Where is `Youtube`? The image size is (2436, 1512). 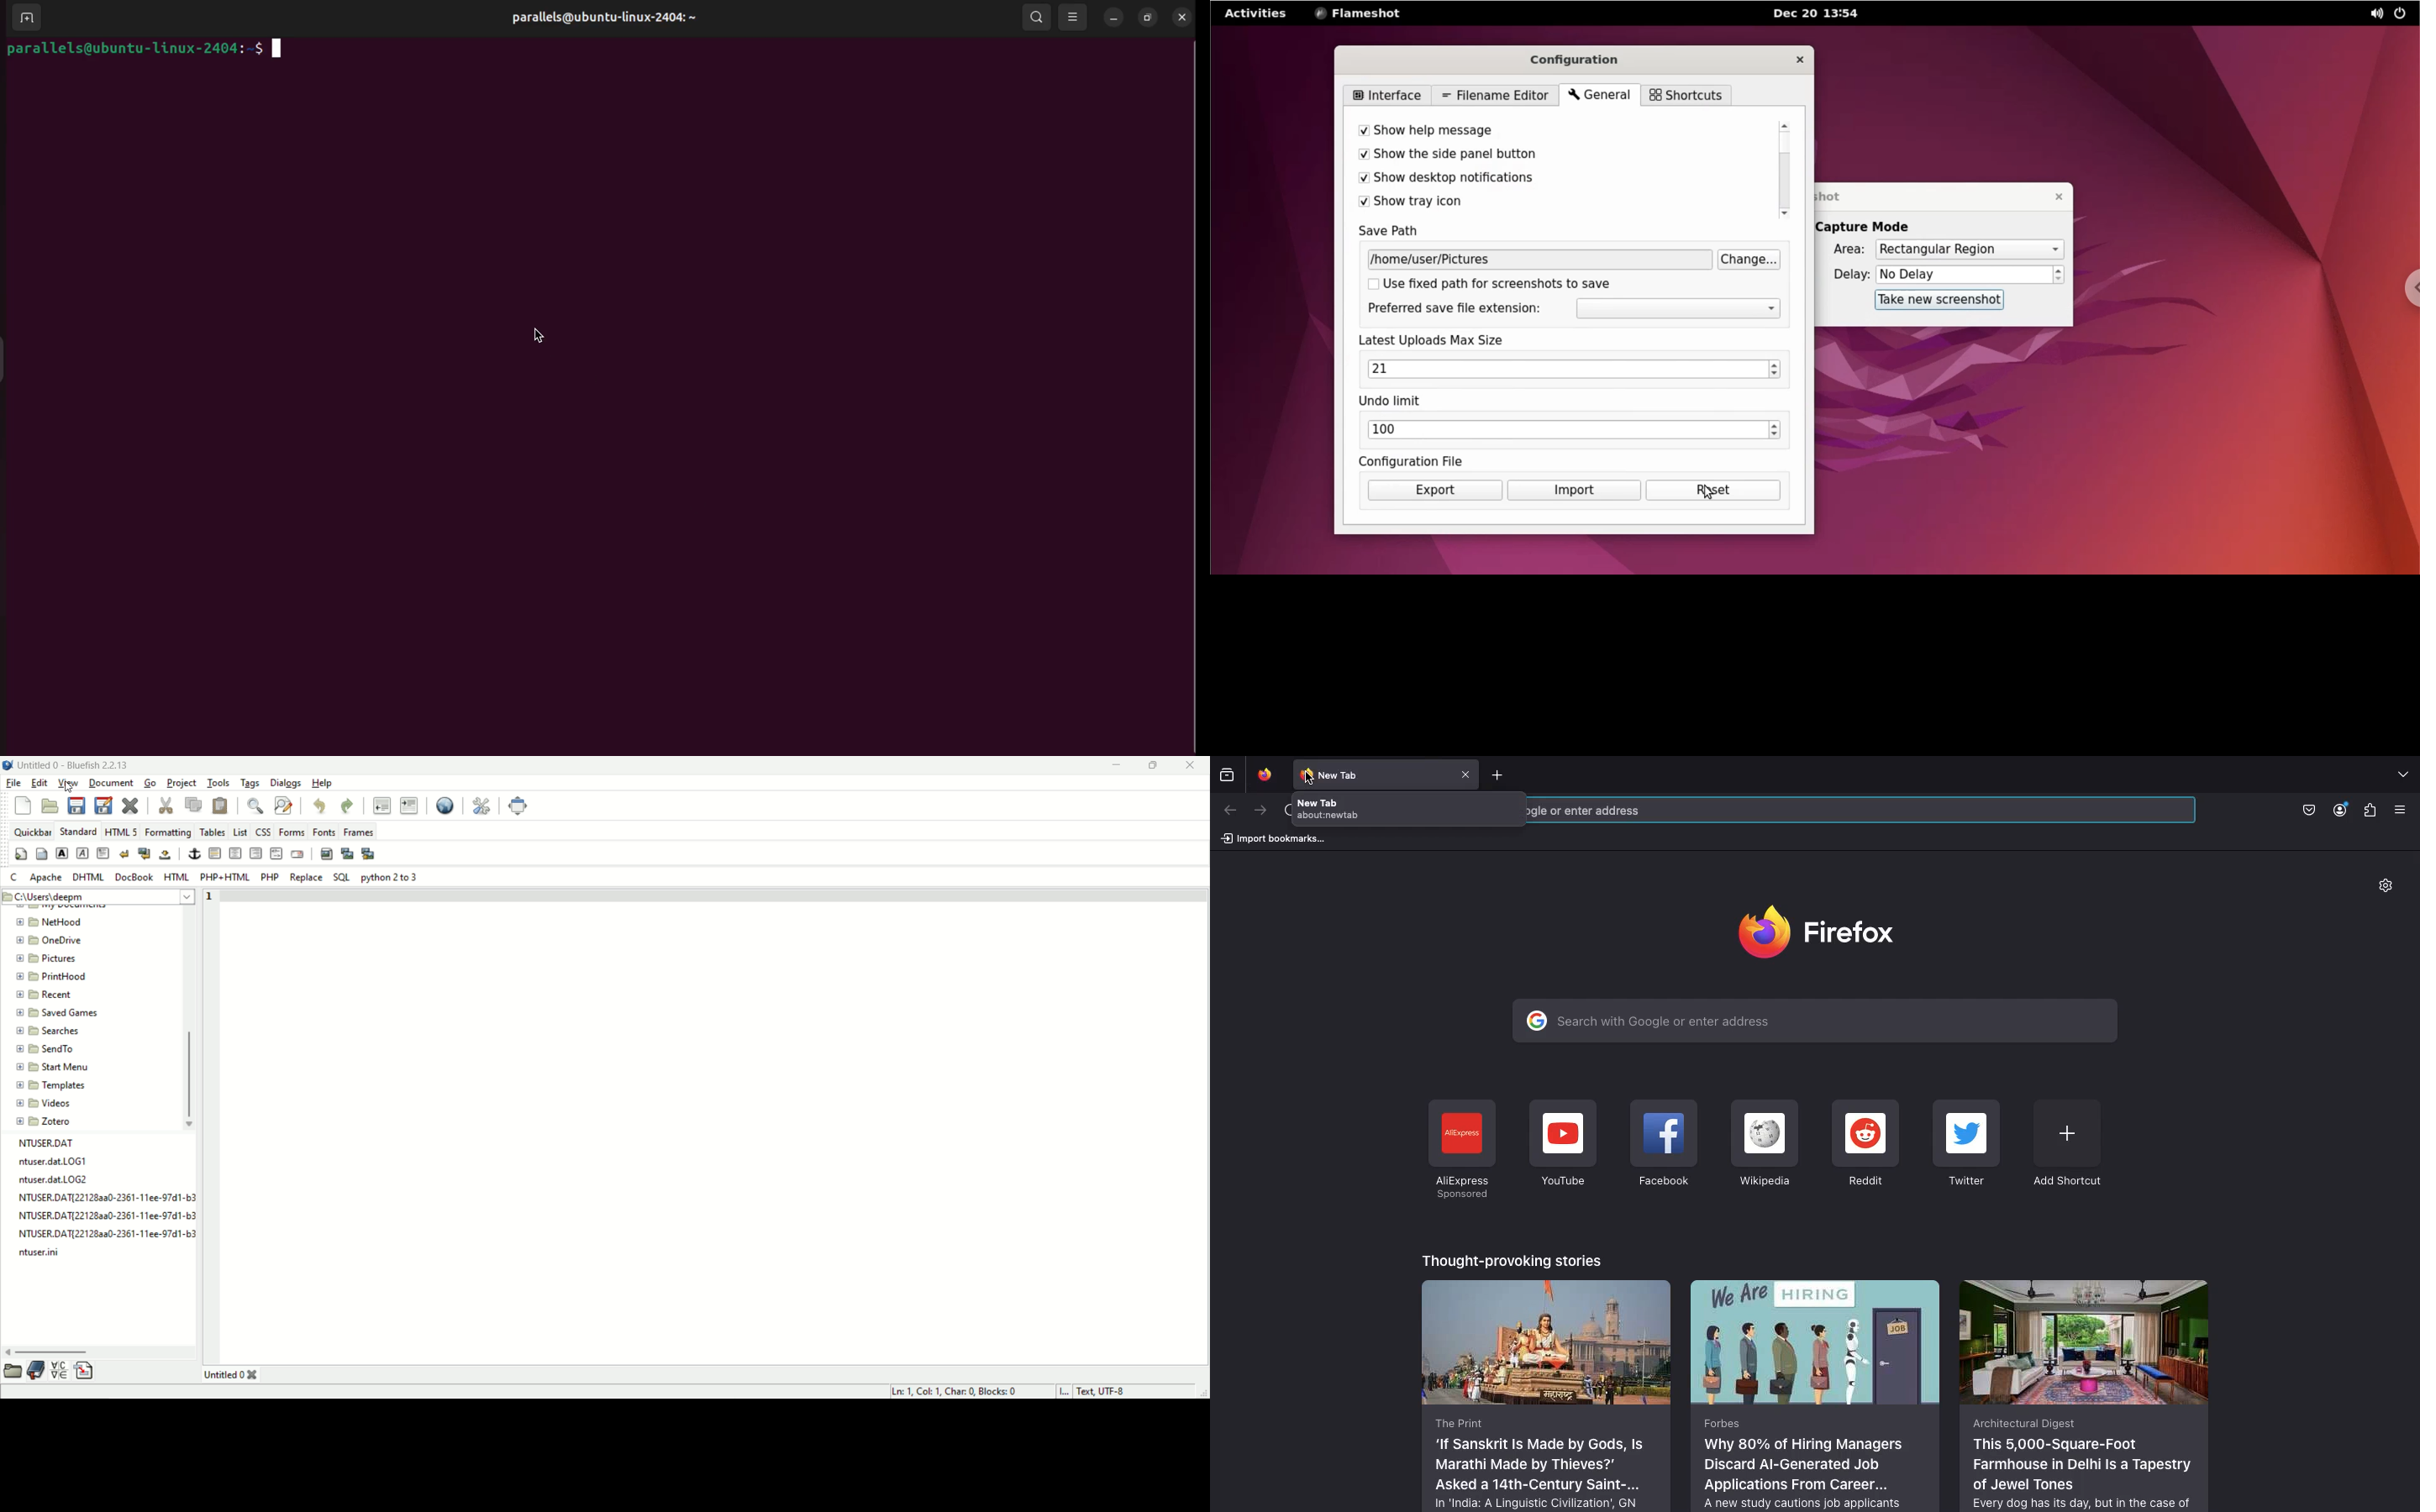
Youtube is located at coordinates (1562, 1144).